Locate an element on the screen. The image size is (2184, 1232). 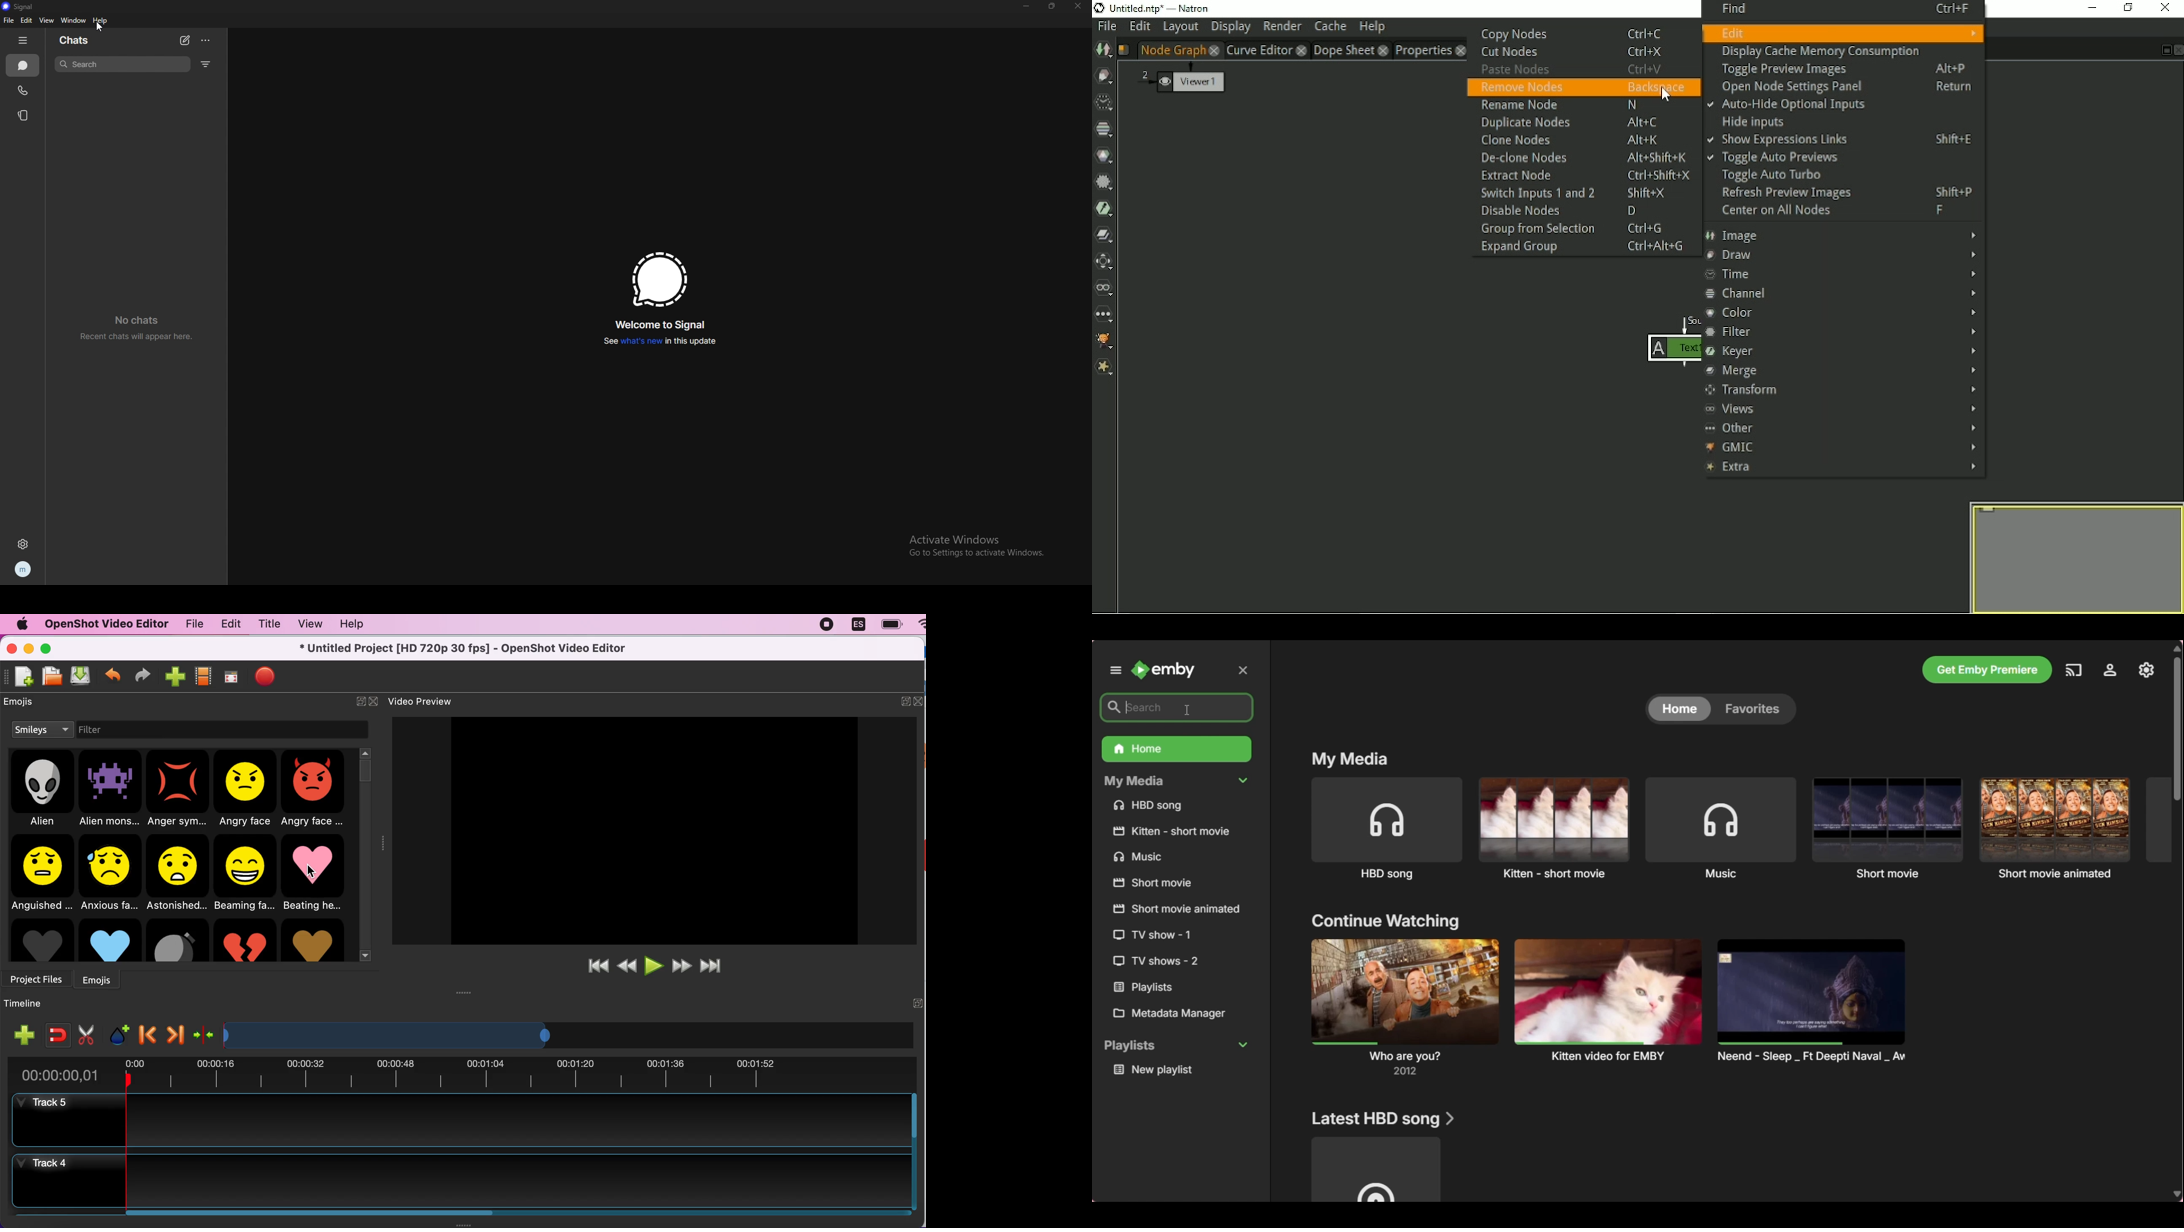
Home folder, highlighted is located at coordinates (1177, 749).